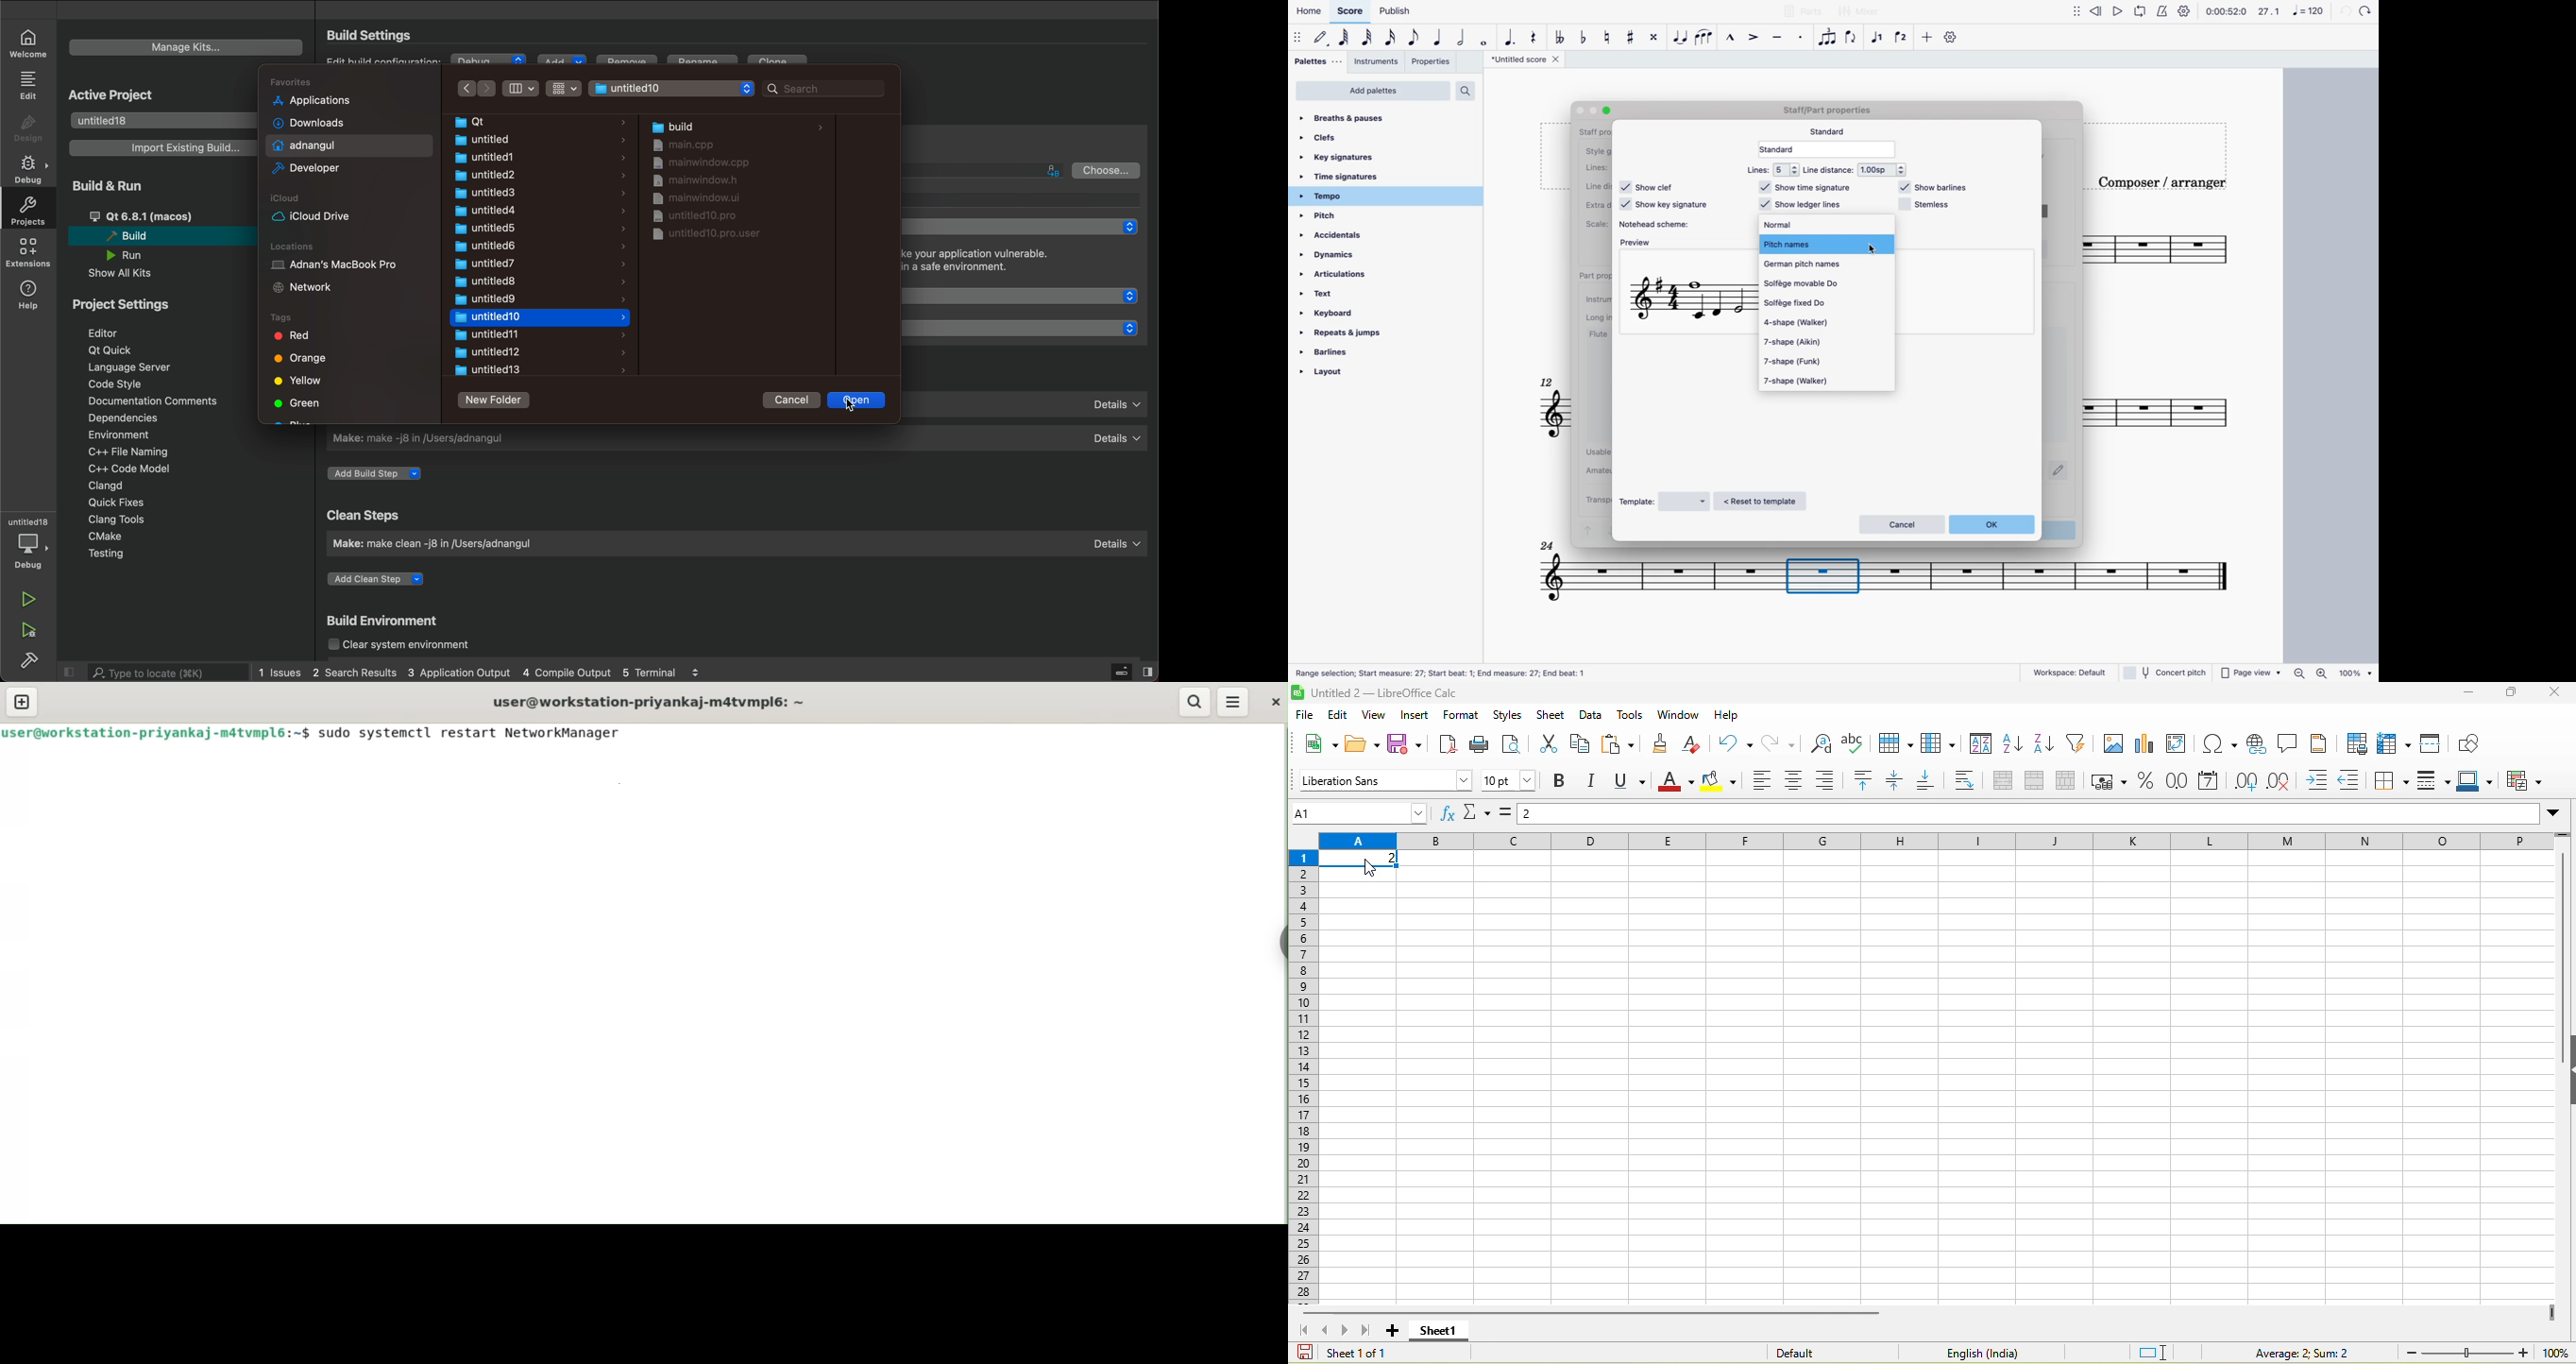 The image size is (2576, 1372). Describe the element at coordinates (1452, 745) in the screenshot. I see `export directly as pdf` at that location.